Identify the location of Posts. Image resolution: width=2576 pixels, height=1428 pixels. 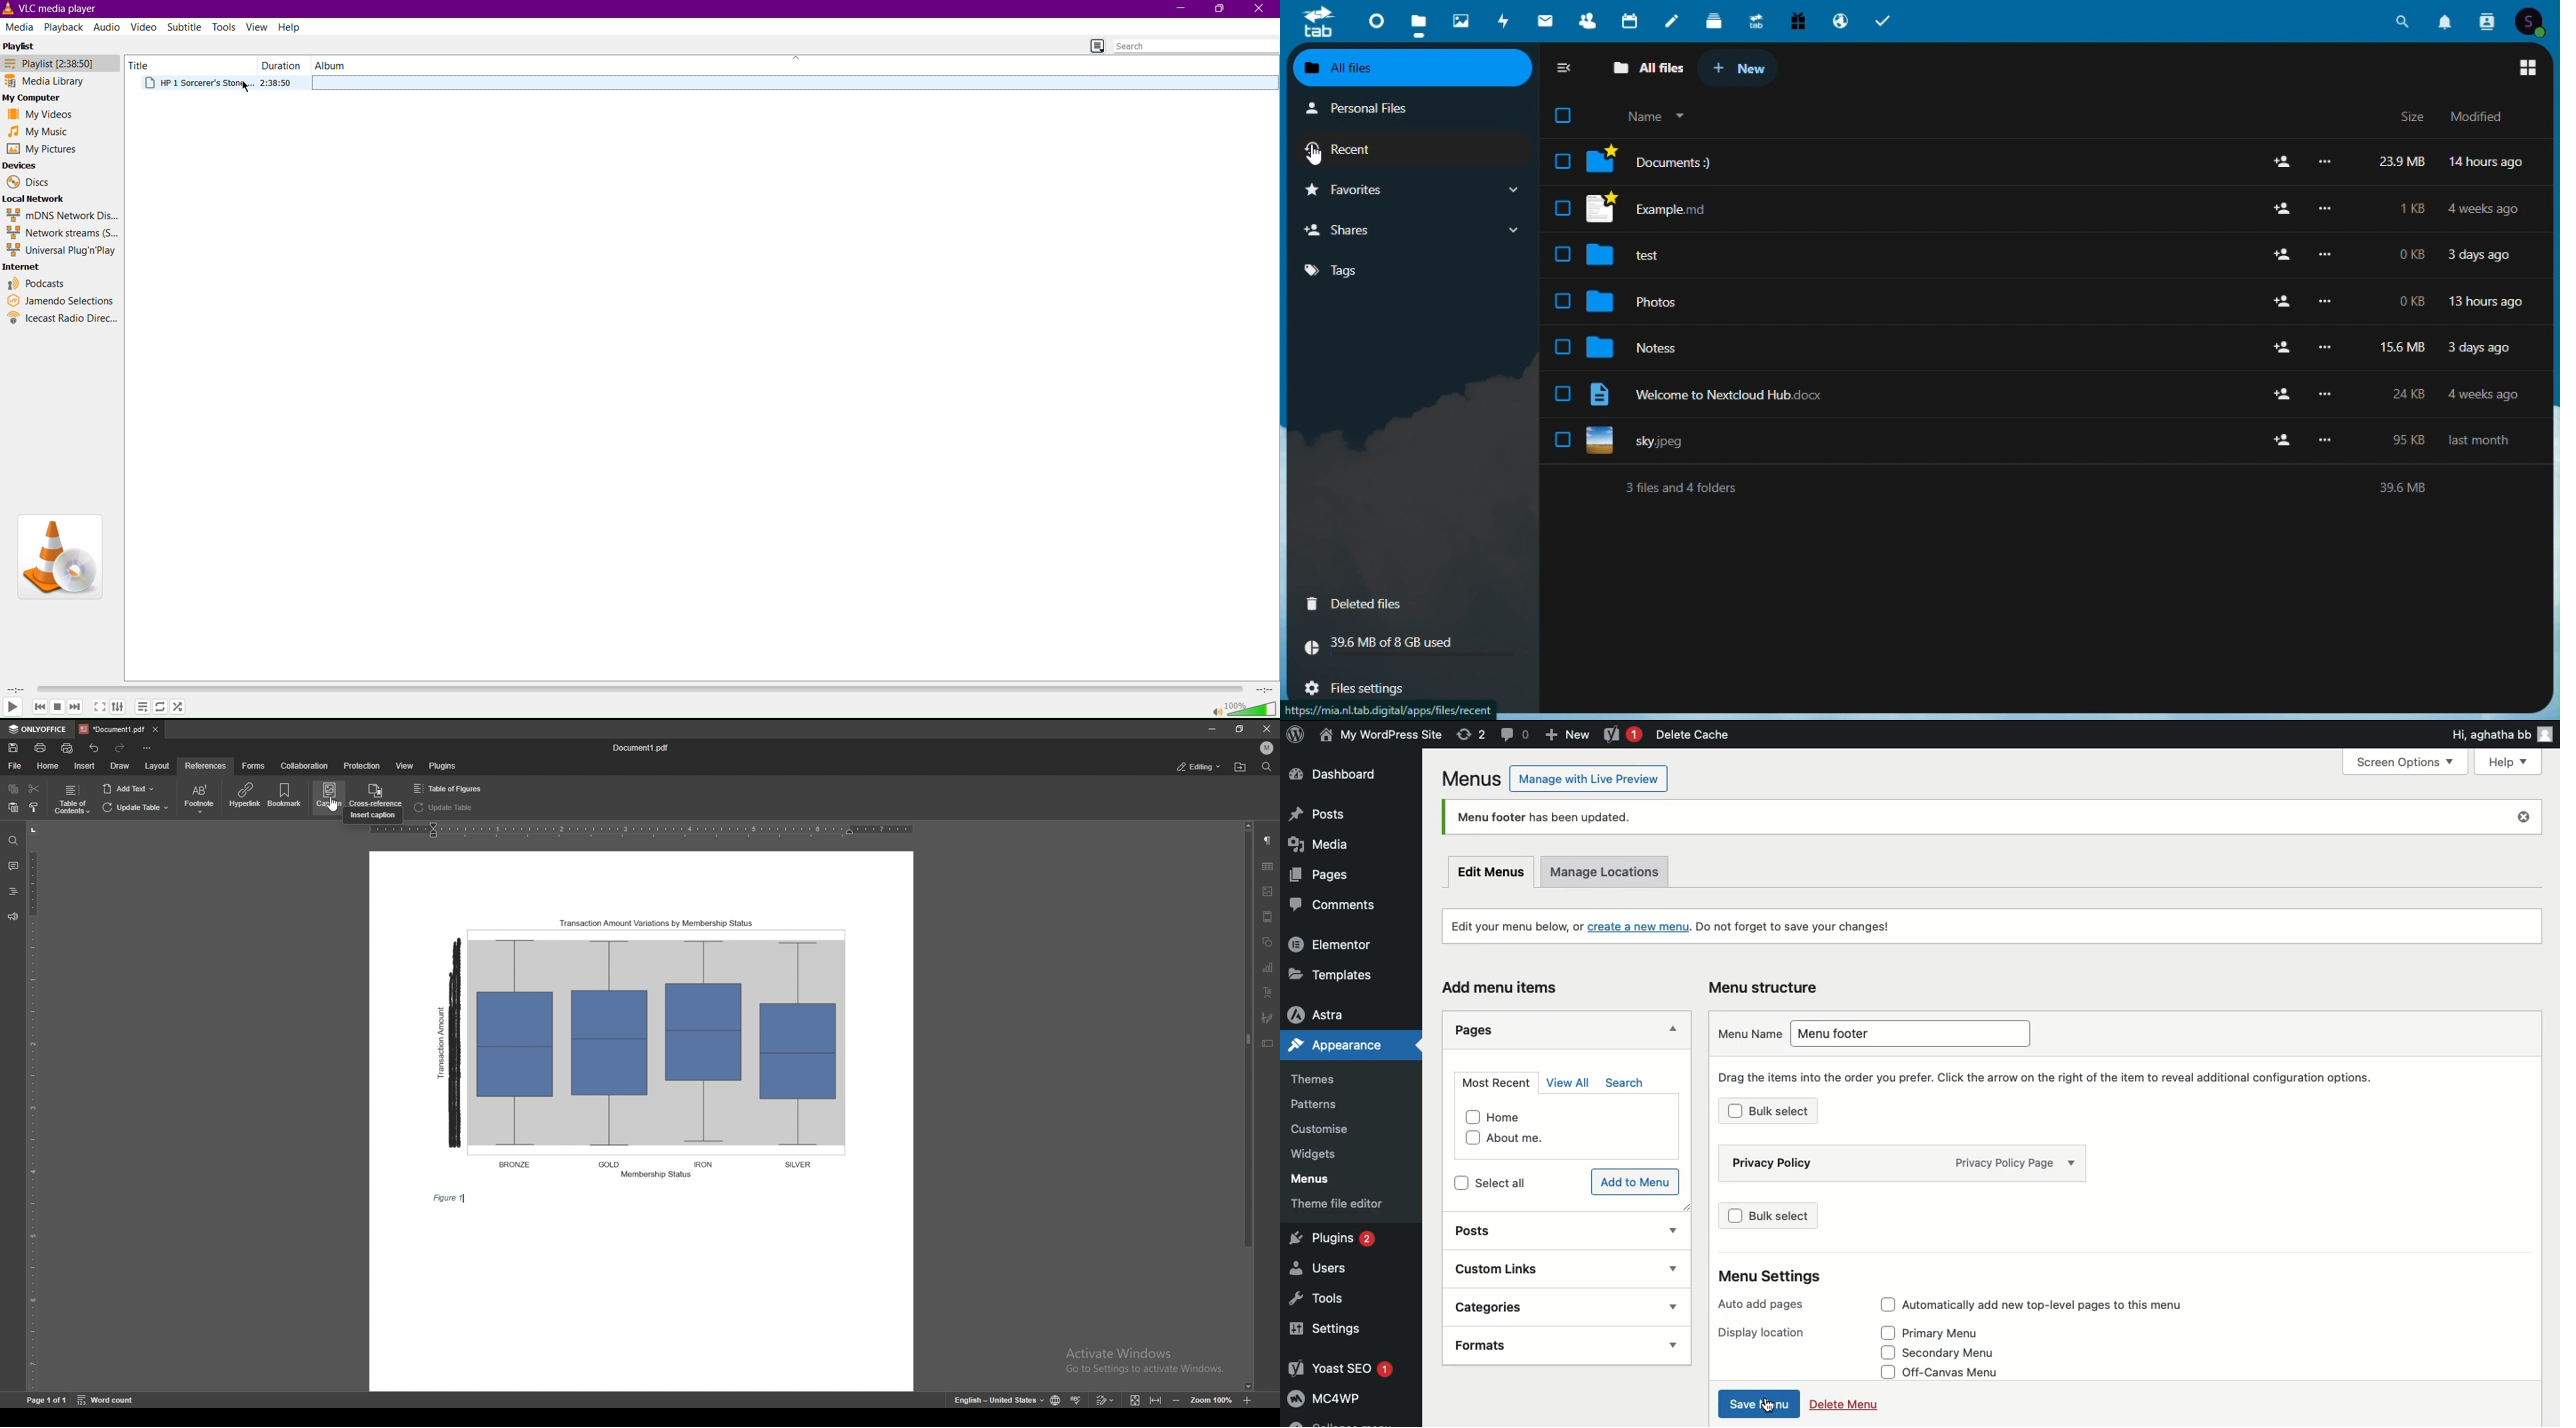
(1544, 1236).